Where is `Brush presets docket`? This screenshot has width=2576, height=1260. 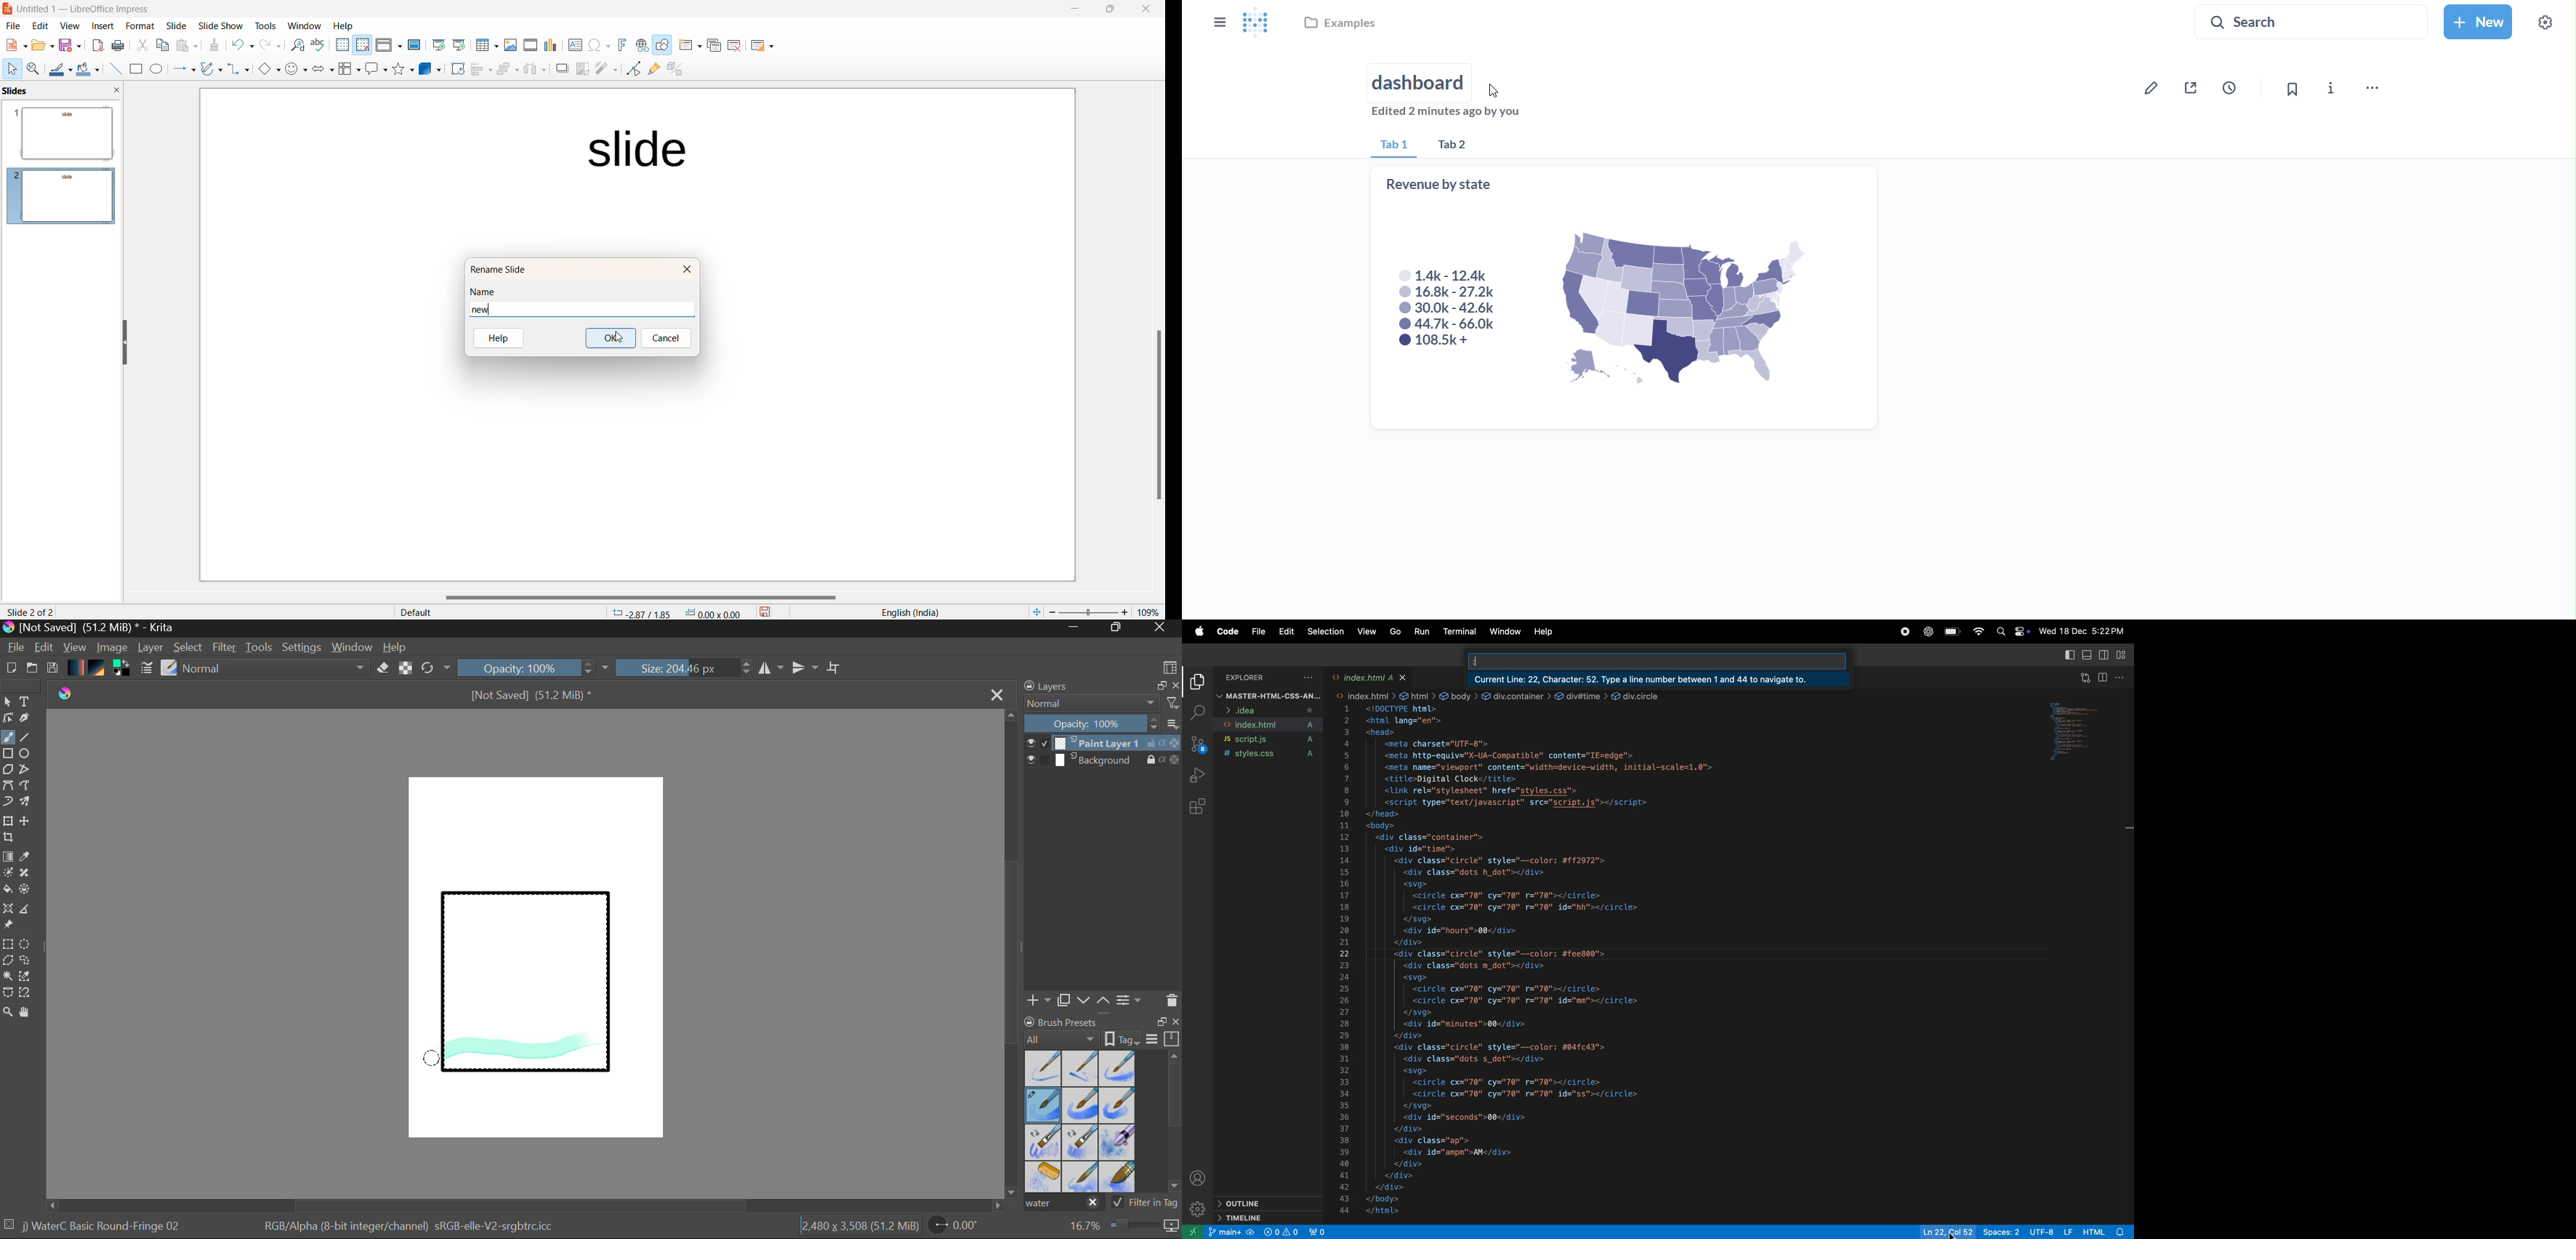
Brush presets docket is located at coordinates (1102, 1030).